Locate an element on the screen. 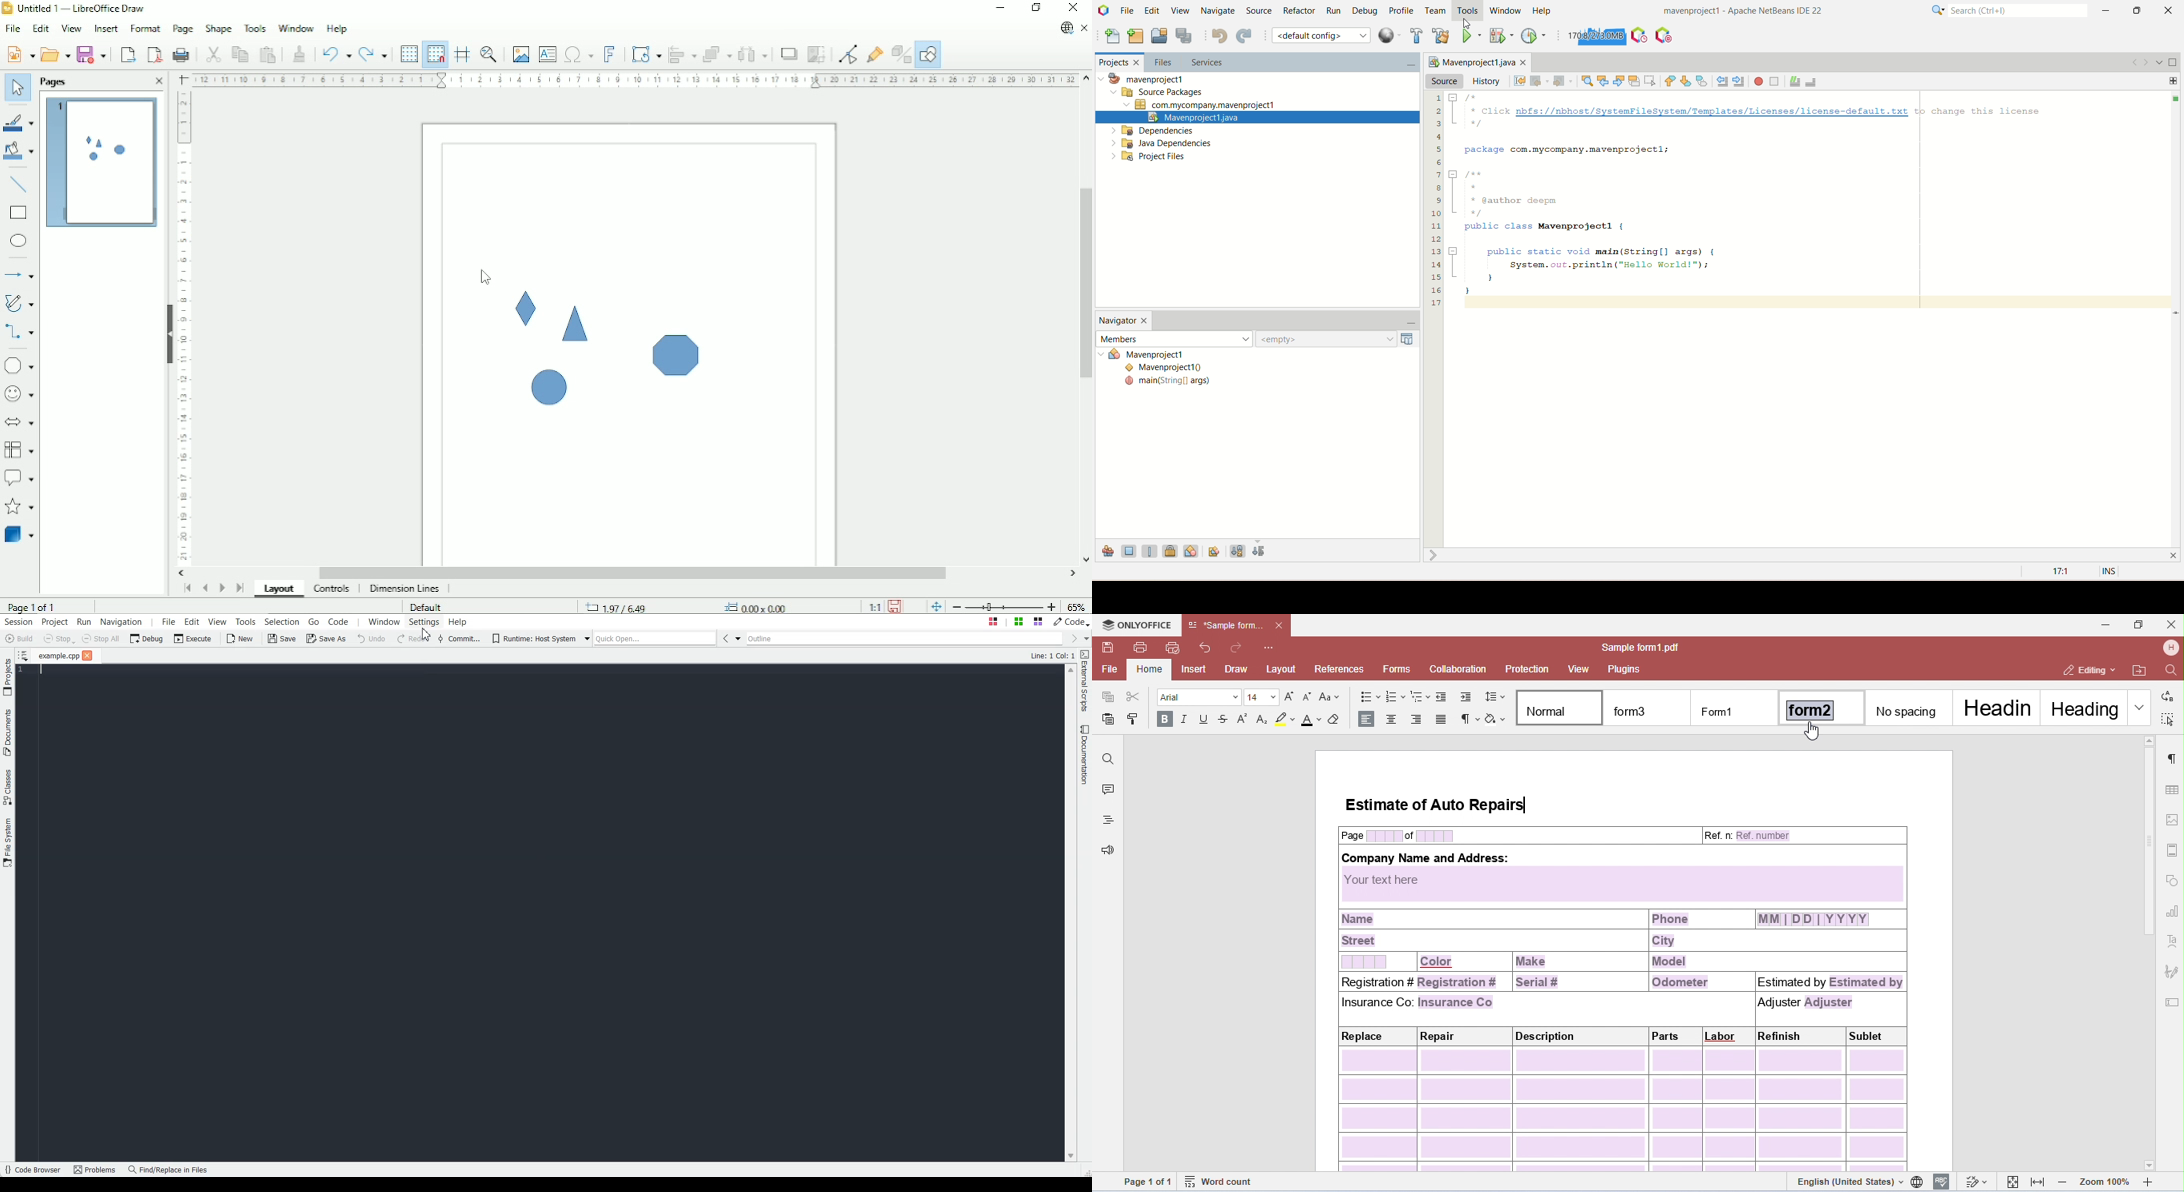 The image size is (2184, 1204). Distribute is located at coordinates (752, 53).